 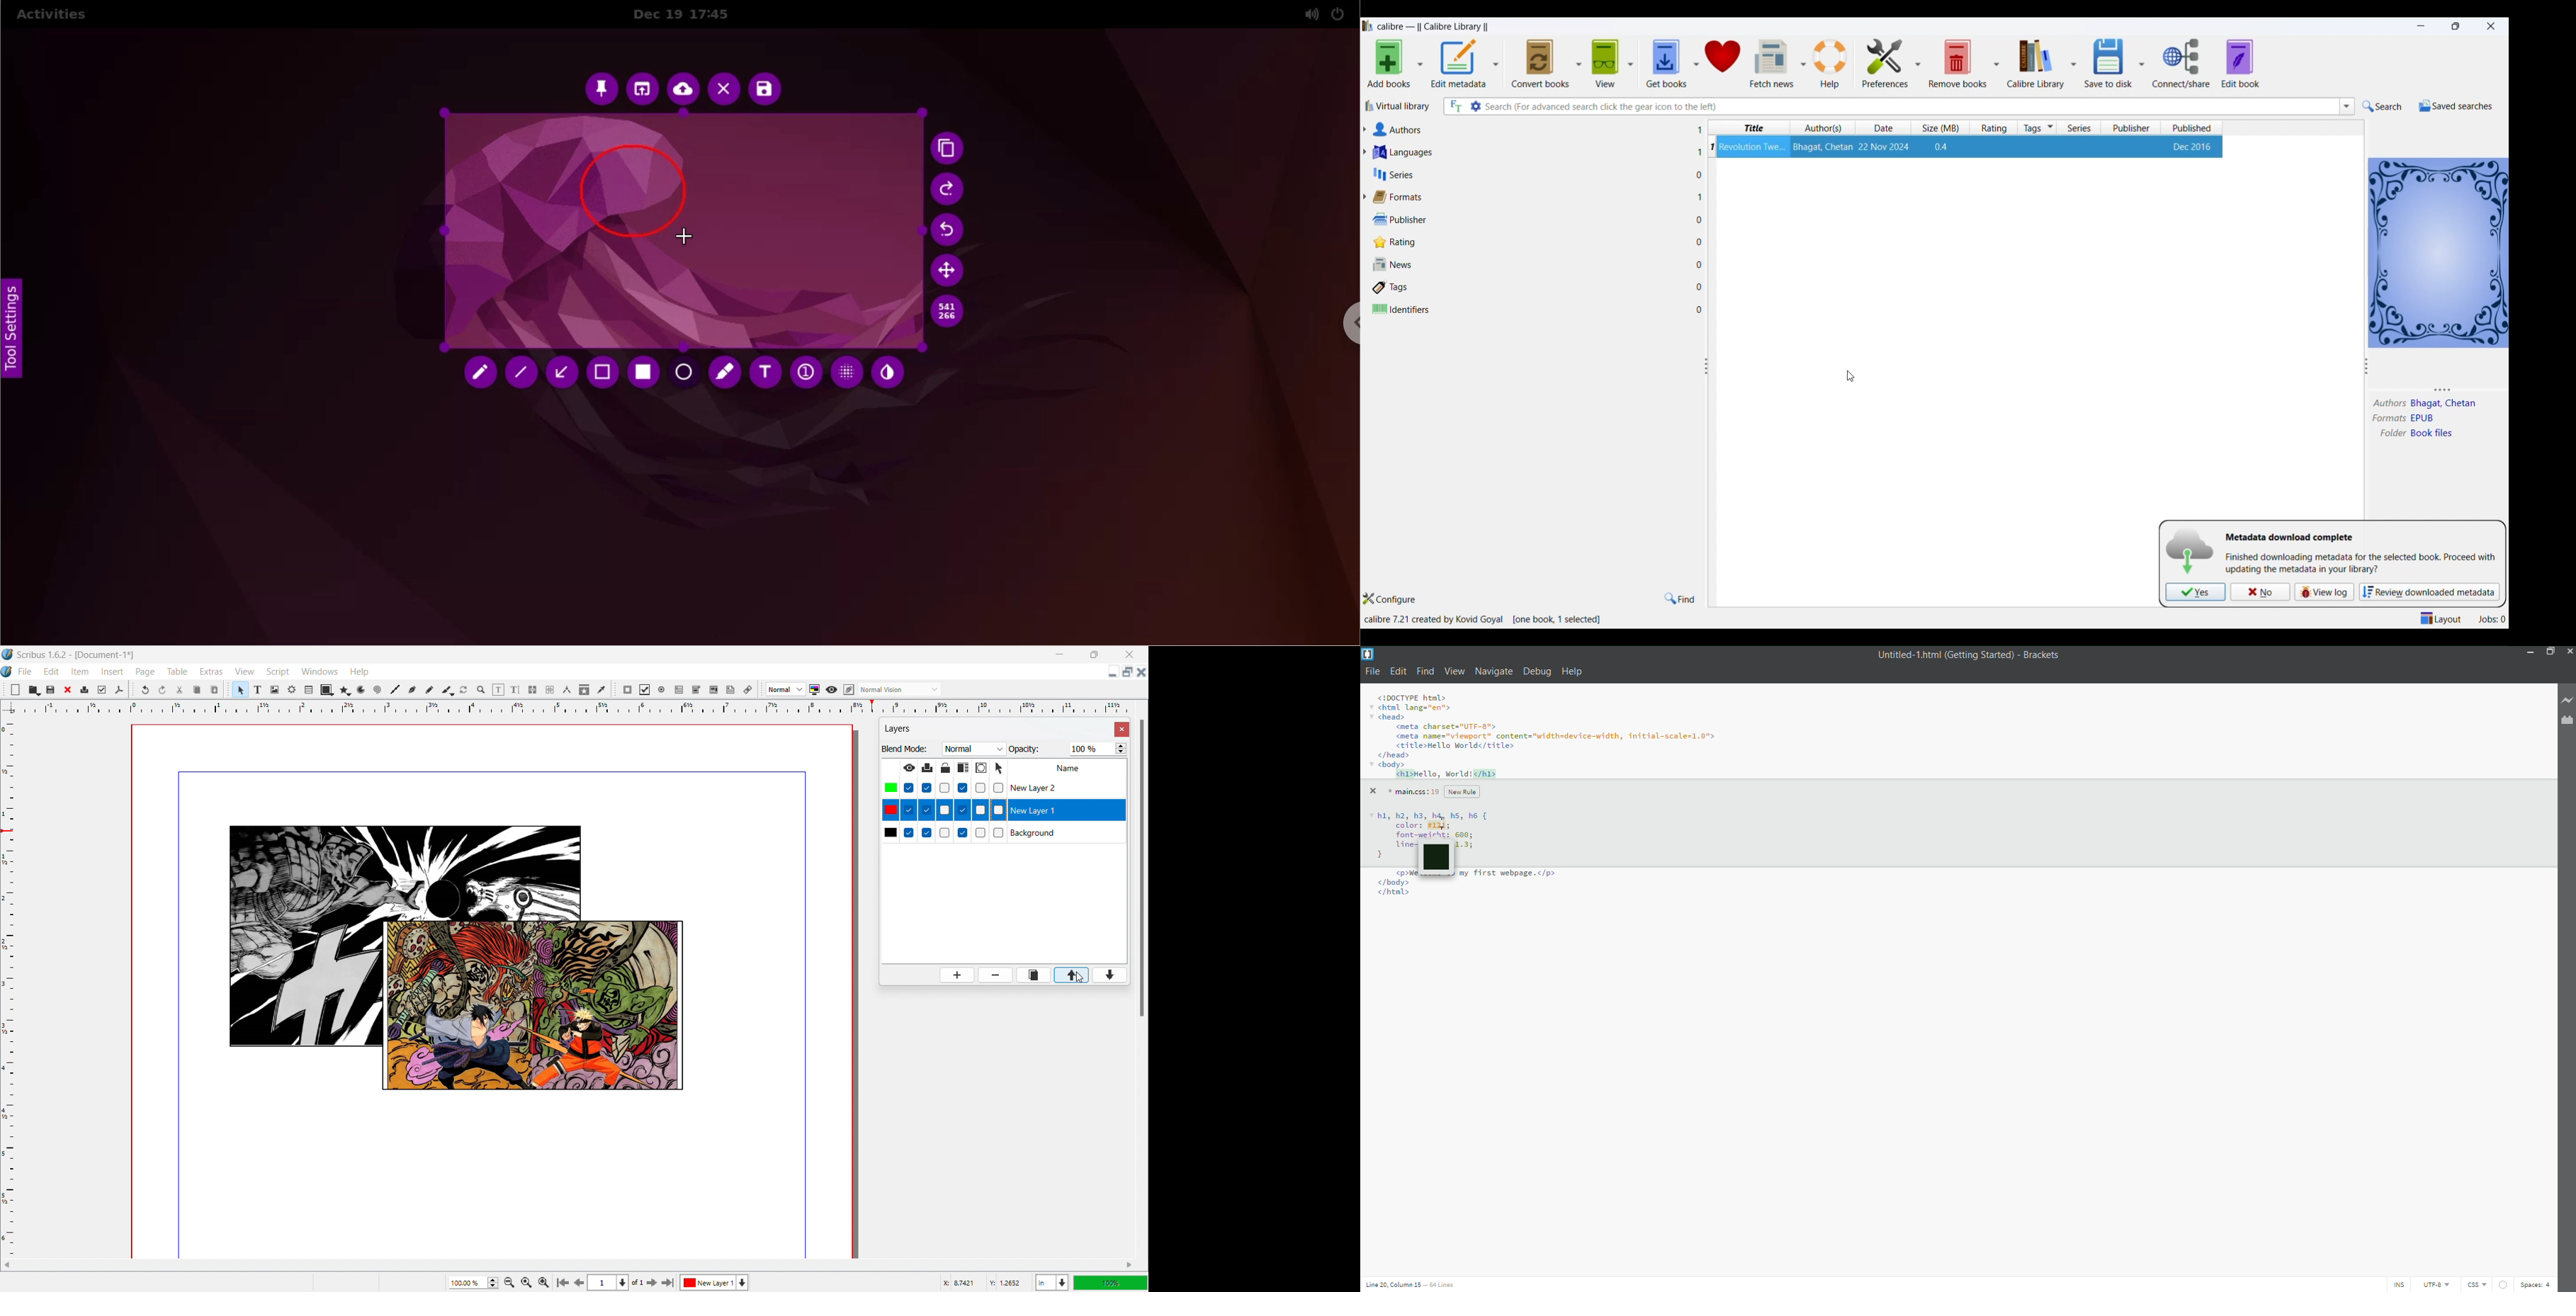 What do you see at coordinates (145, 690) in the screenshot?
I see `undo` at bounding box center [145, 690].